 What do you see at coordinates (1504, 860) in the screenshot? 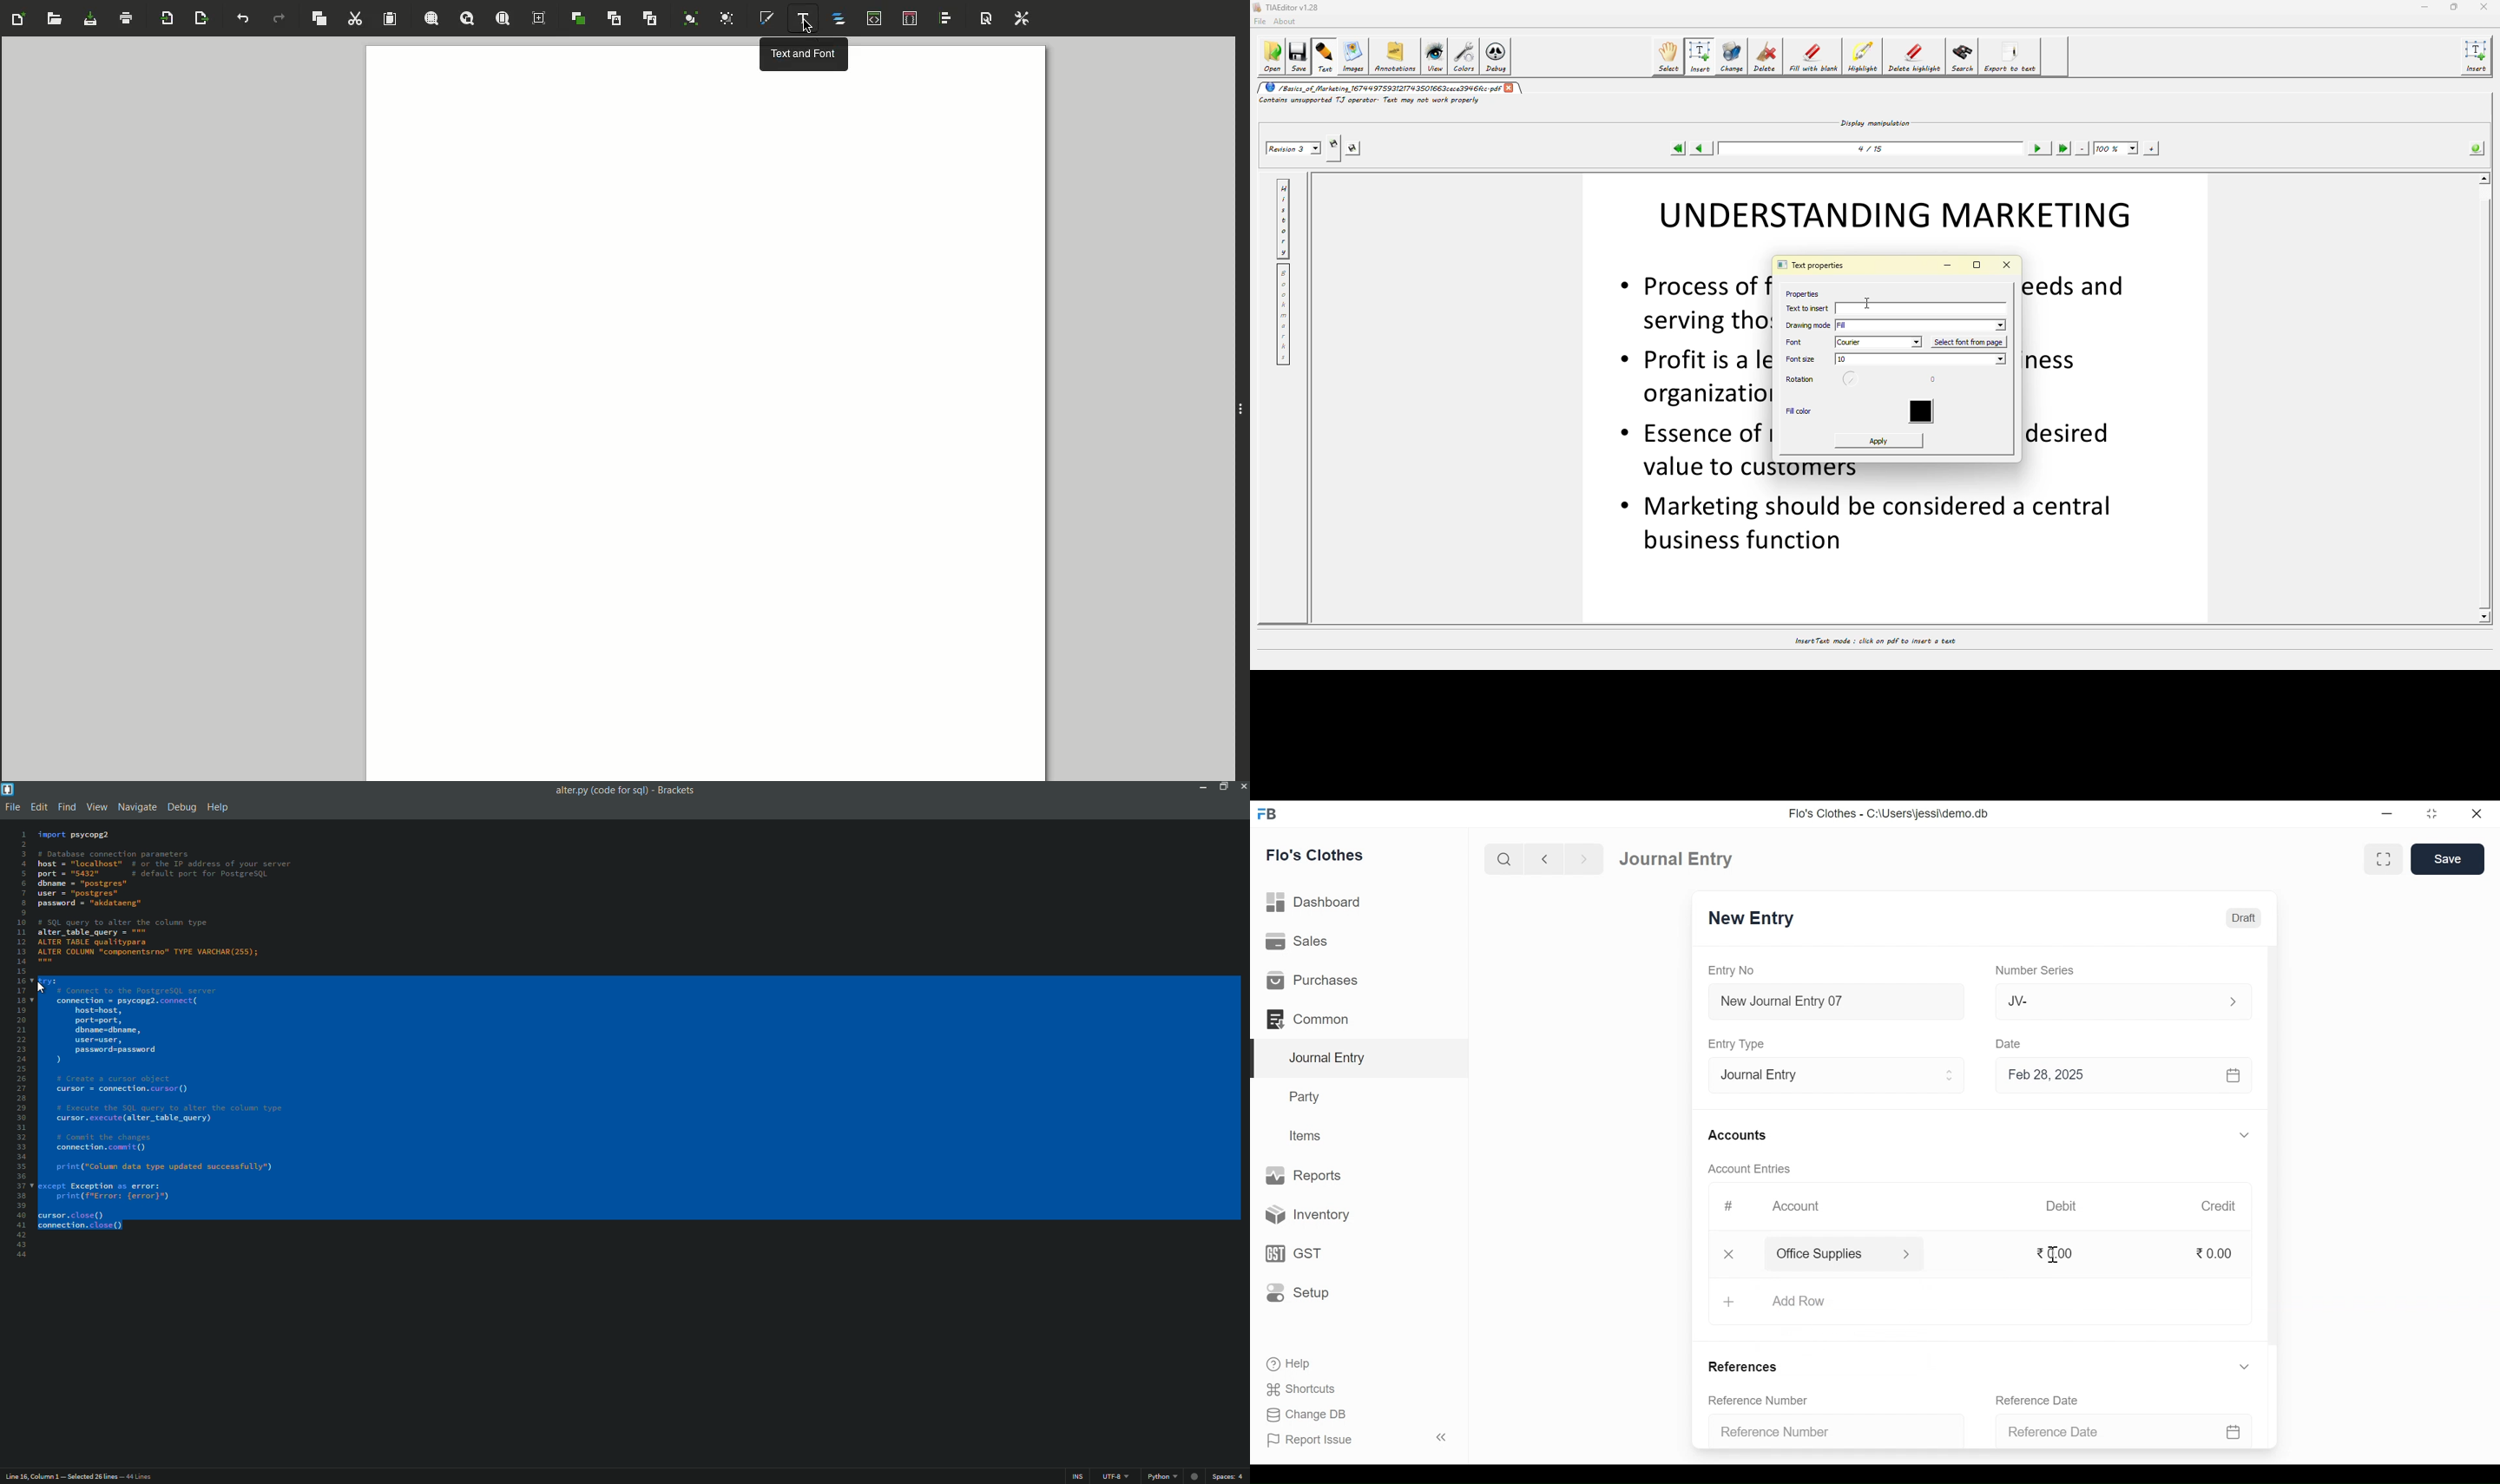
I see `Search` at bounding box center [1504, 860].